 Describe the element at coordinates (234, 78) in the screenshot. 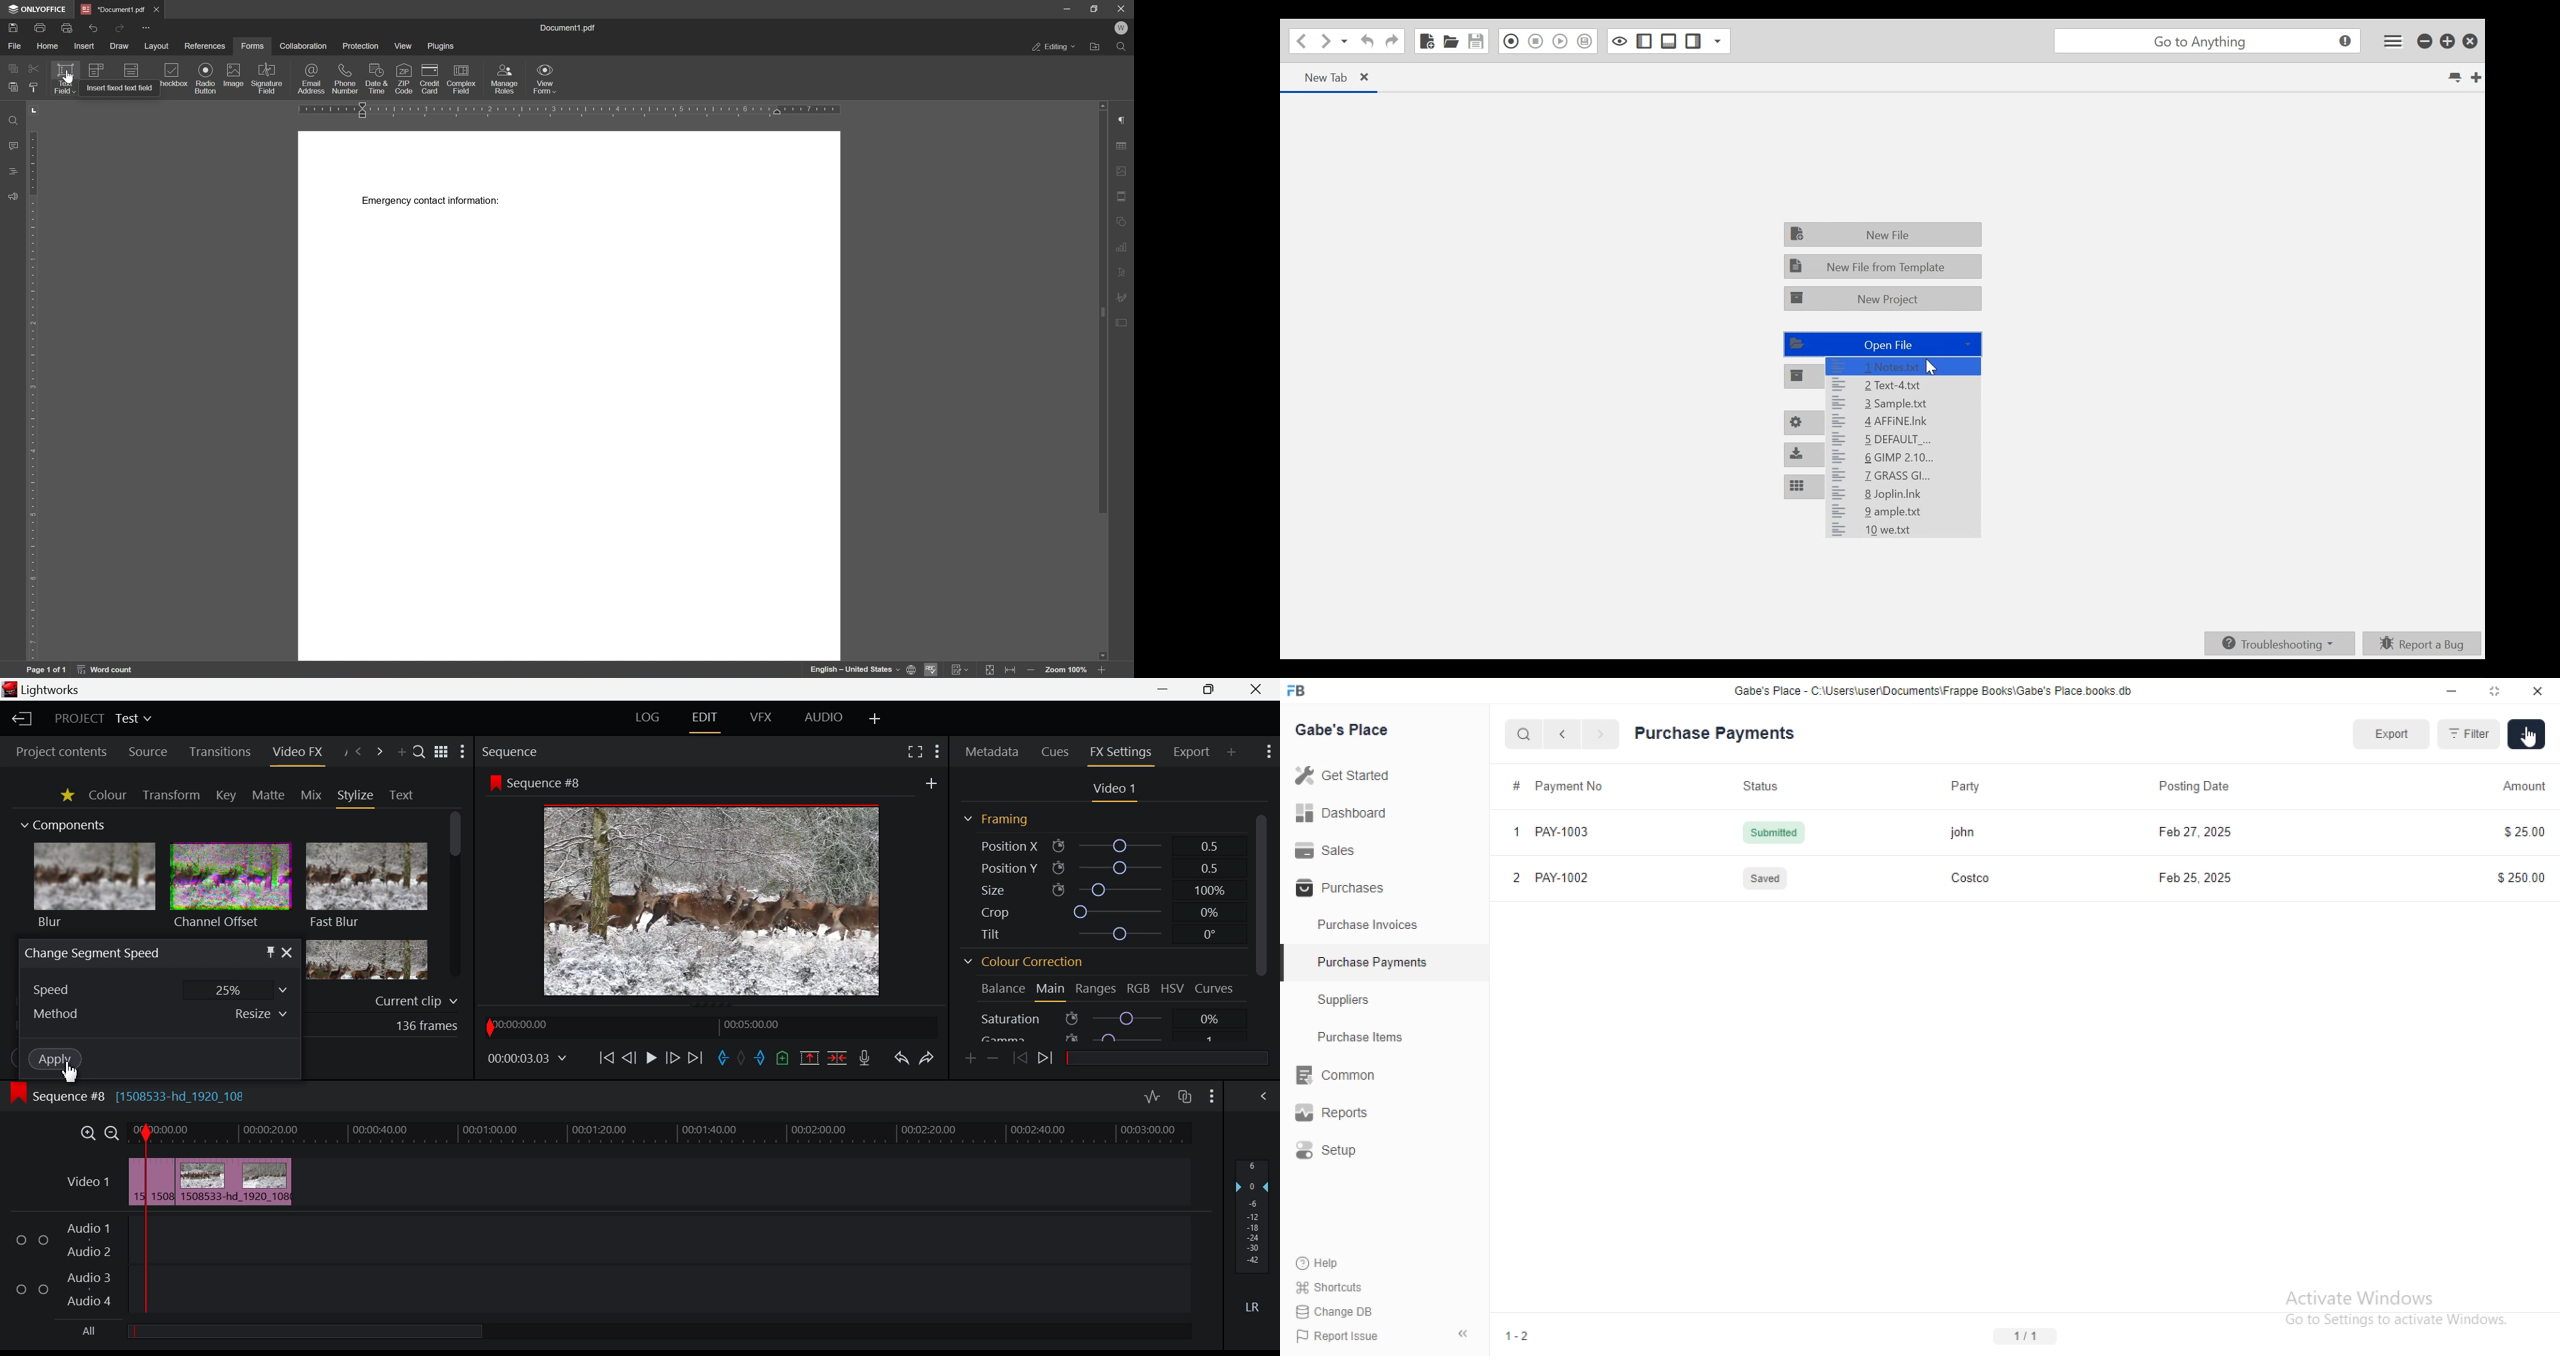

I see `image` at that location.